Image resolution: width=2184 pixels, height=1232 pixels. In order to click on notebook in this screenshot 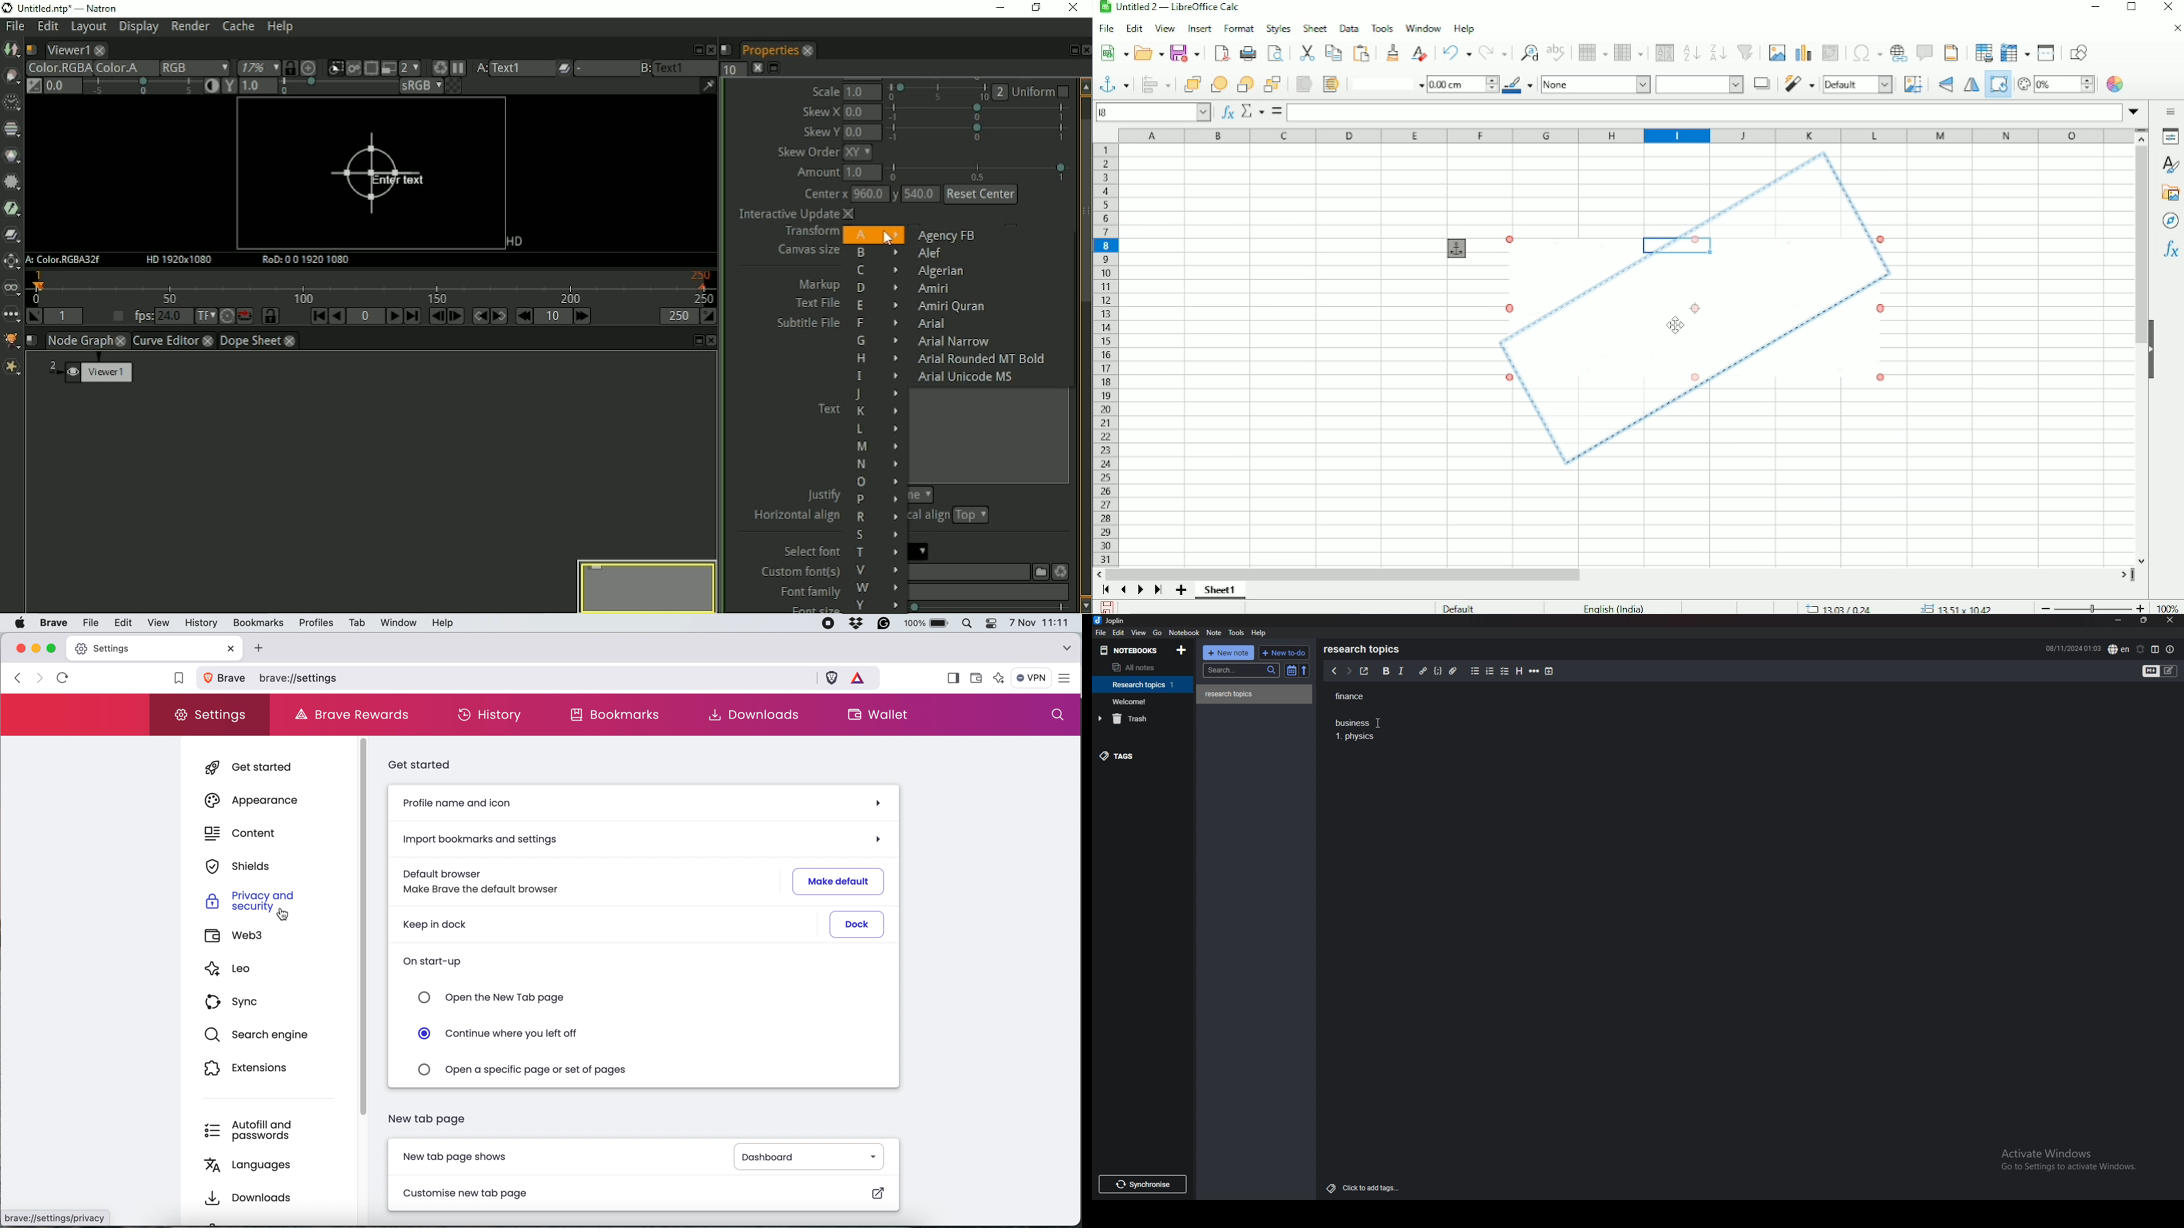, I will do `click(1144, 685)`.